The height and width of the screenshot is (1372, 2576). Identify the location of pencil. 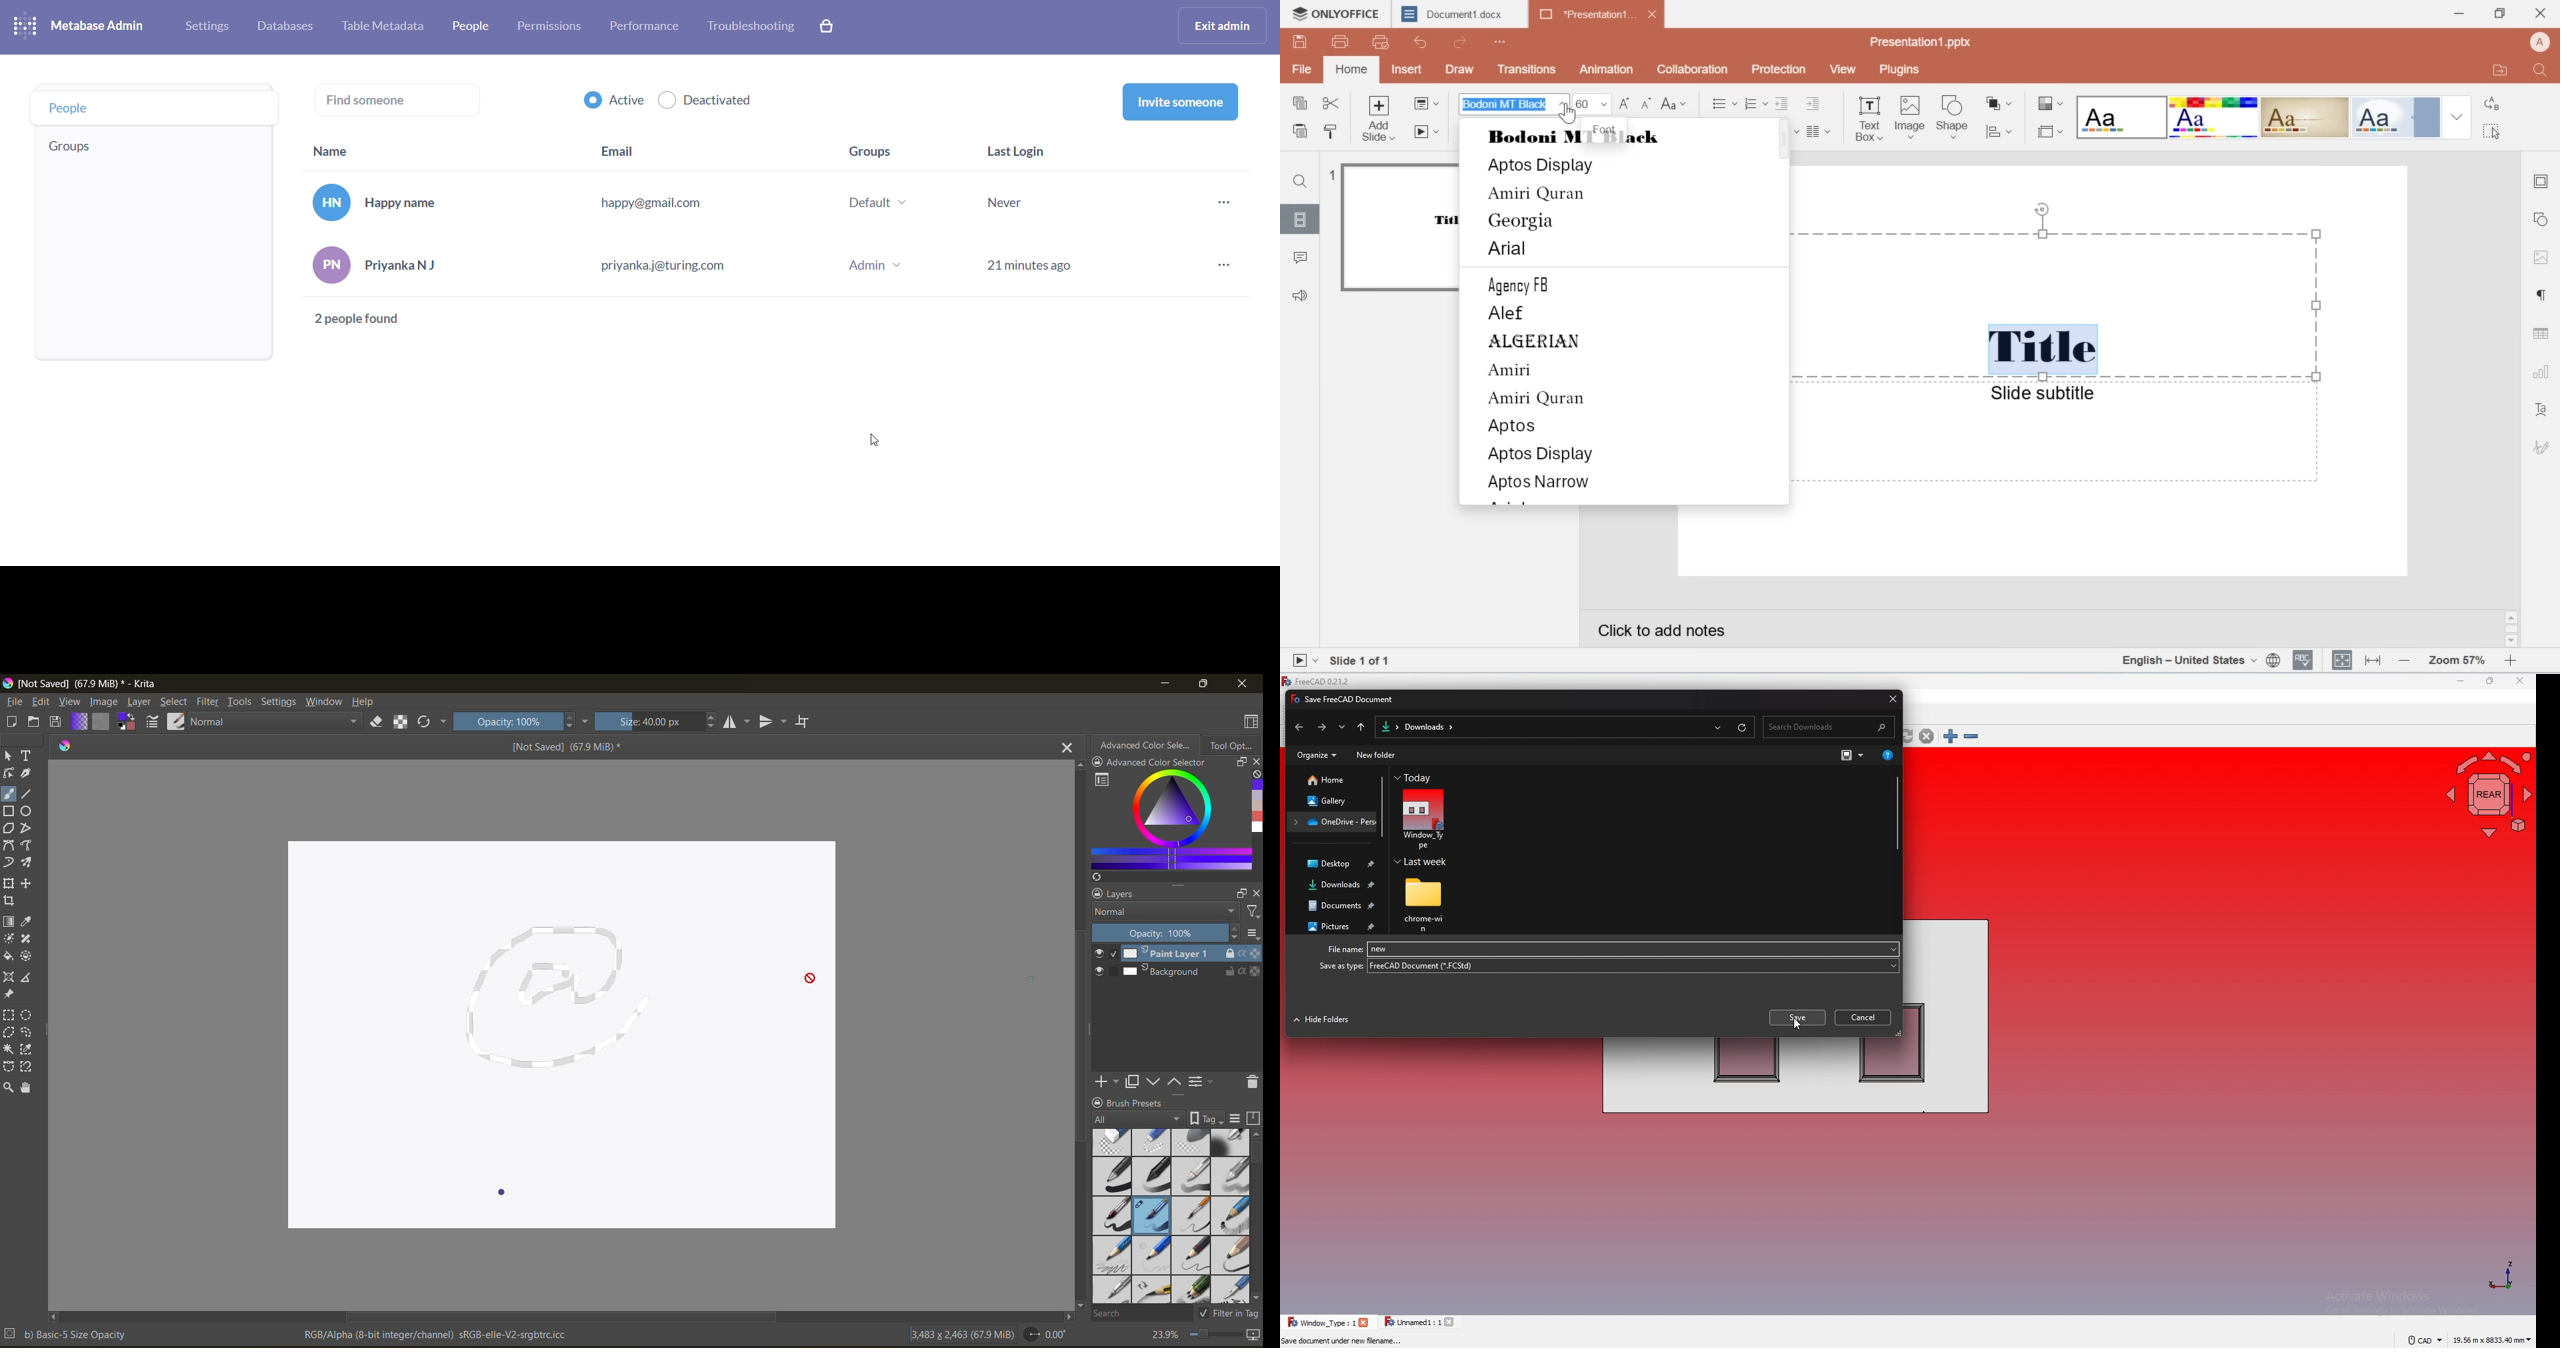
(1112, 1255).